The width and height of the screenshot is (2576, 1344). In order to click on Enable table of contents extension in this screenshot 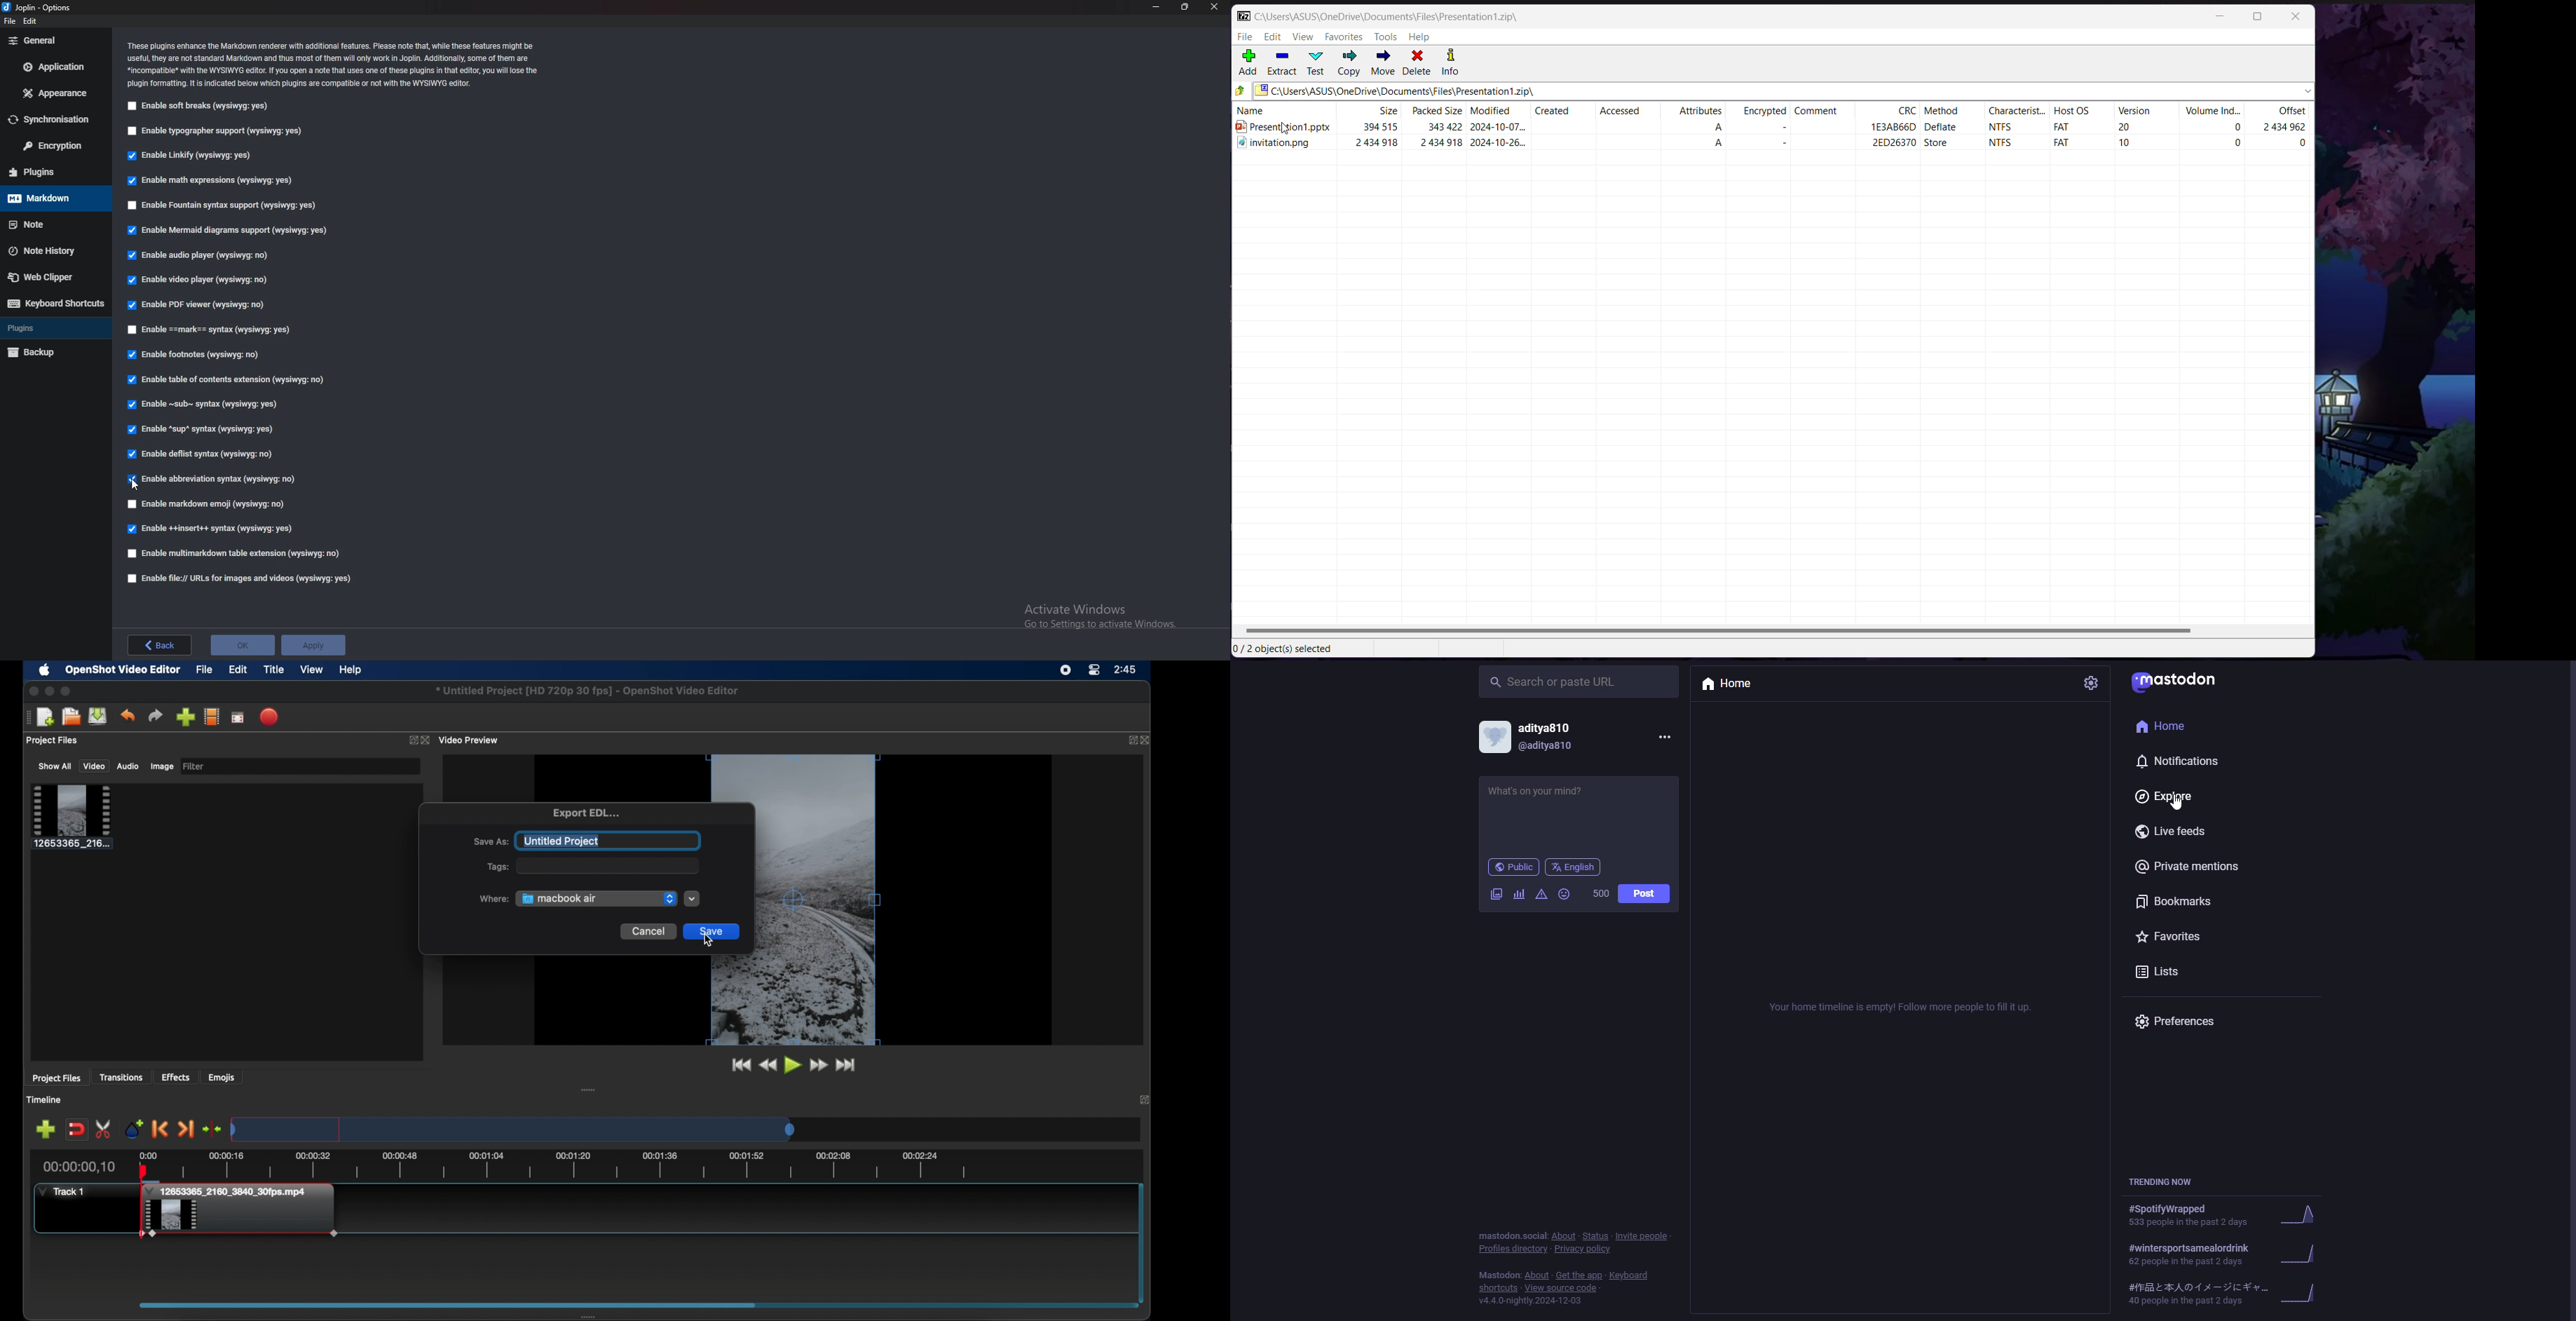, I will do `click(226, 382)`.